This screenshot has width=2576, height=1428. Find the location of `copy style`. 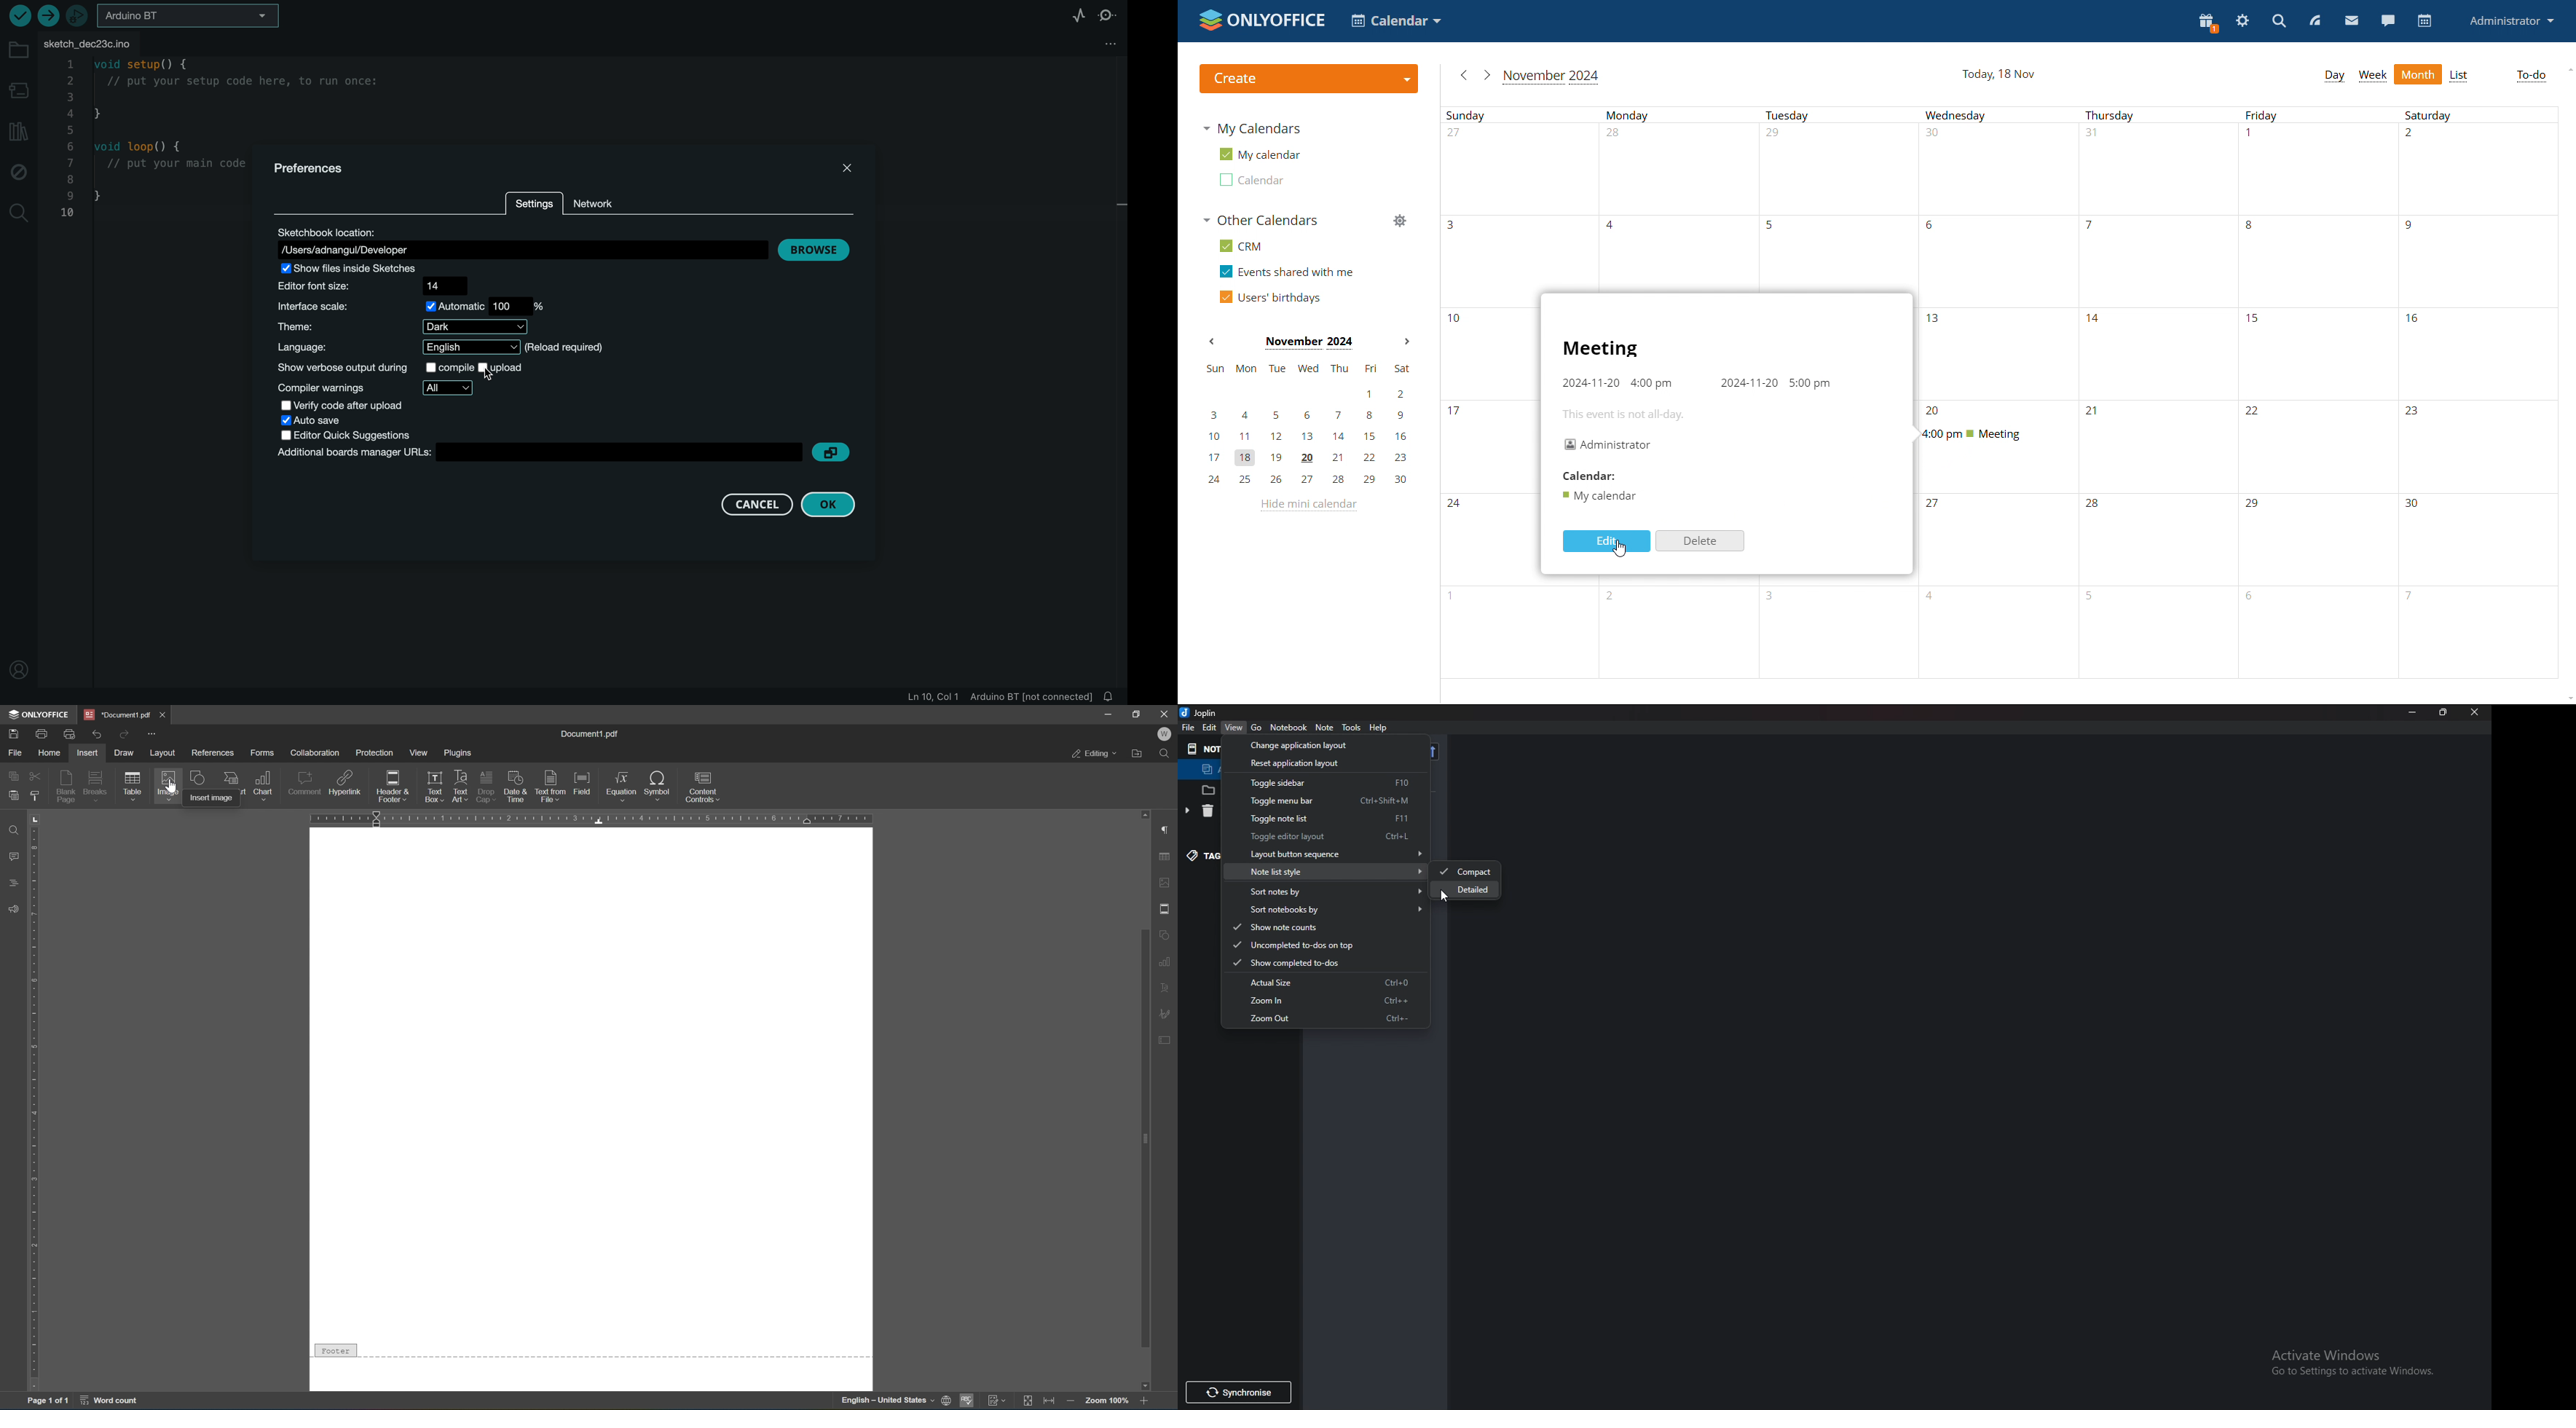

copy style is located at coordinates (34, 795).